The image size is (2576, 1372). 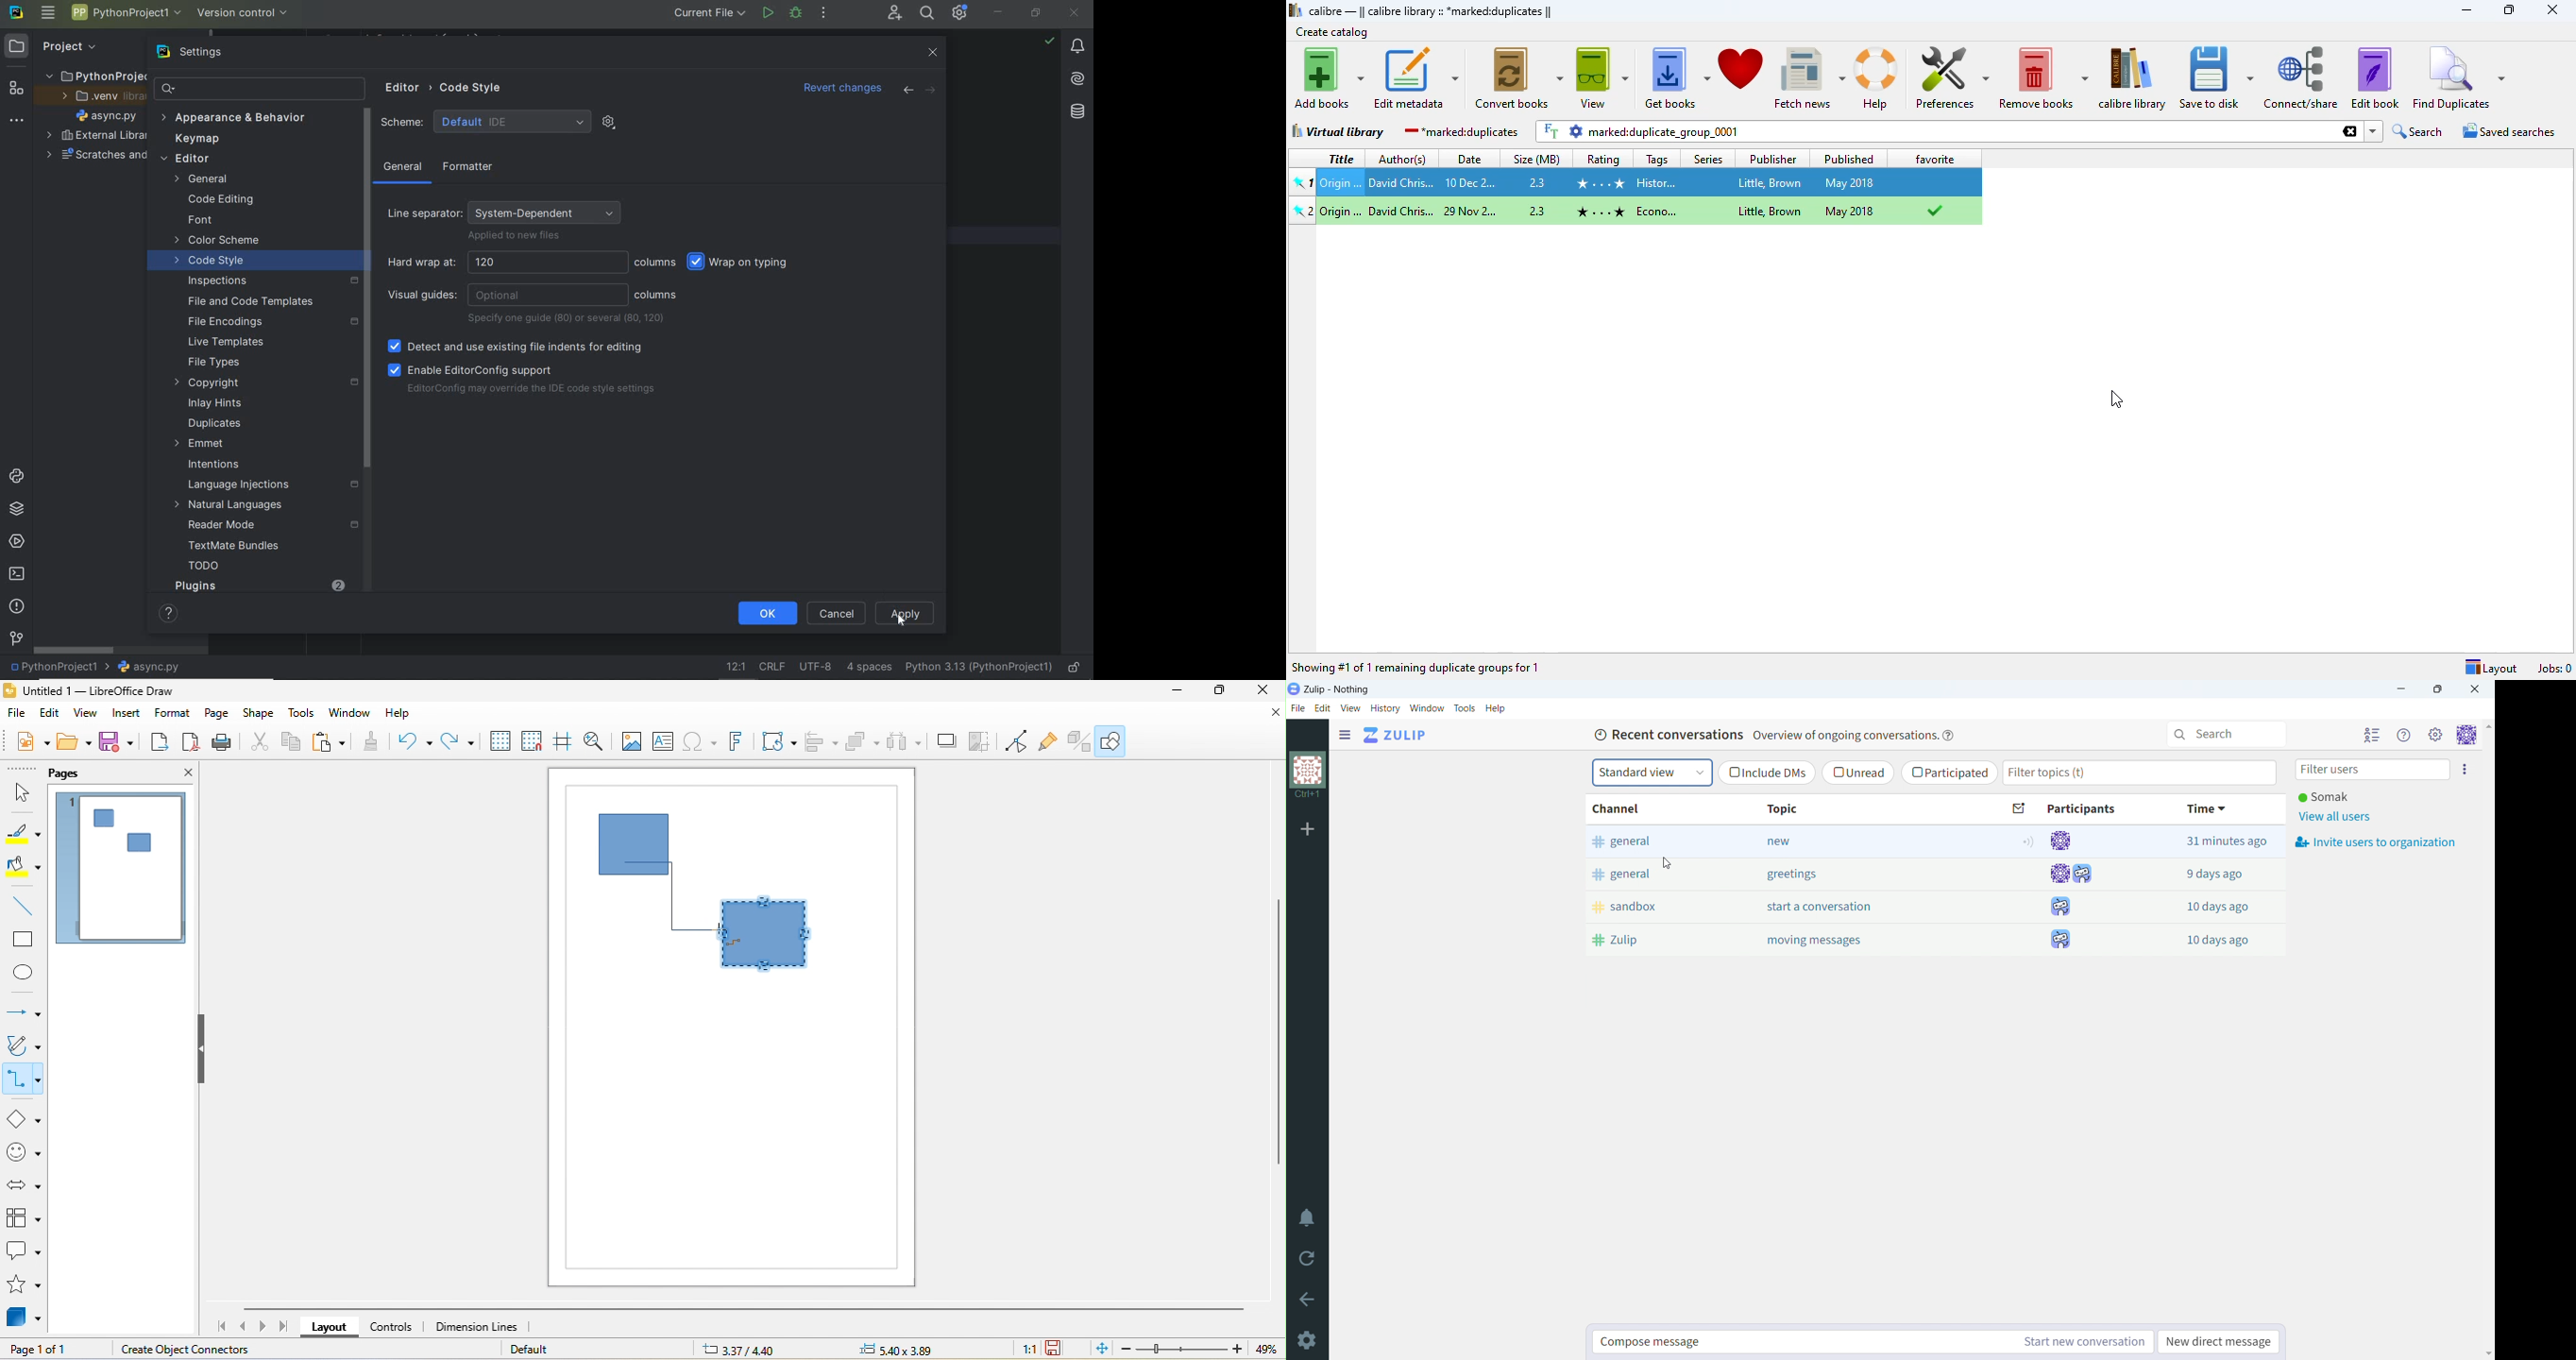 I want to click on new direct message, so click(x=2218, y=1342).